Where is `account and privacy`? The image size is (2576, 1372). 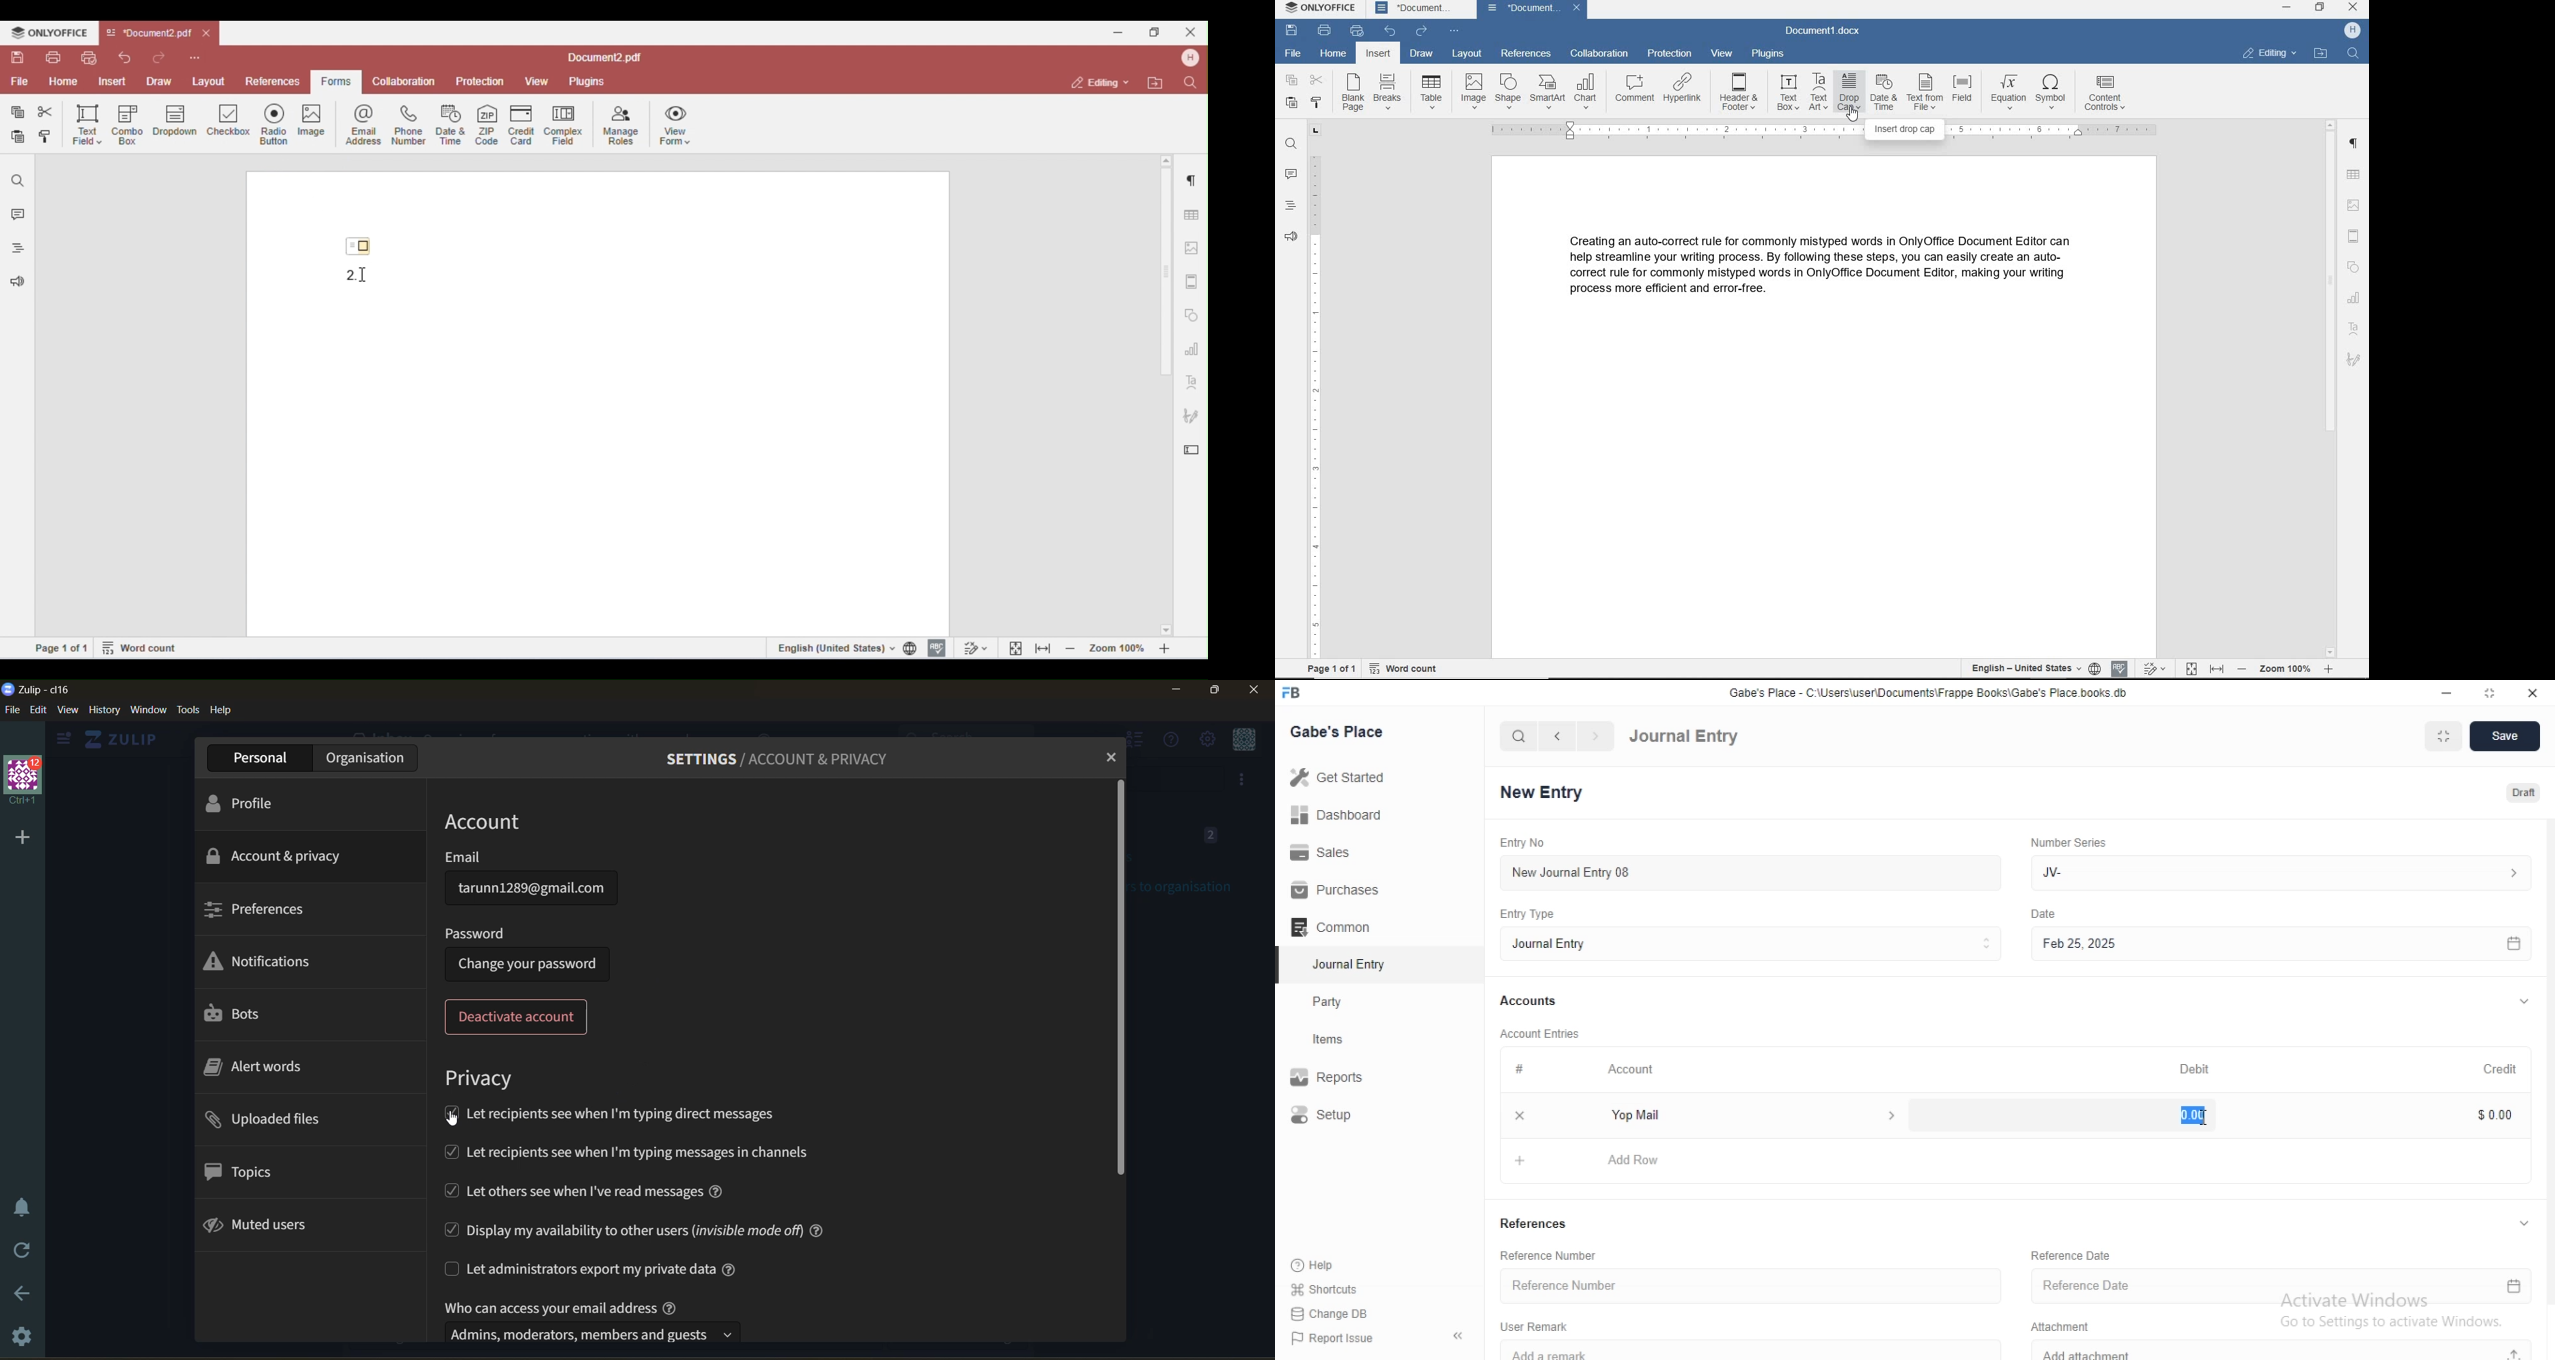 account and privacy is located at coordinates (277, 855).